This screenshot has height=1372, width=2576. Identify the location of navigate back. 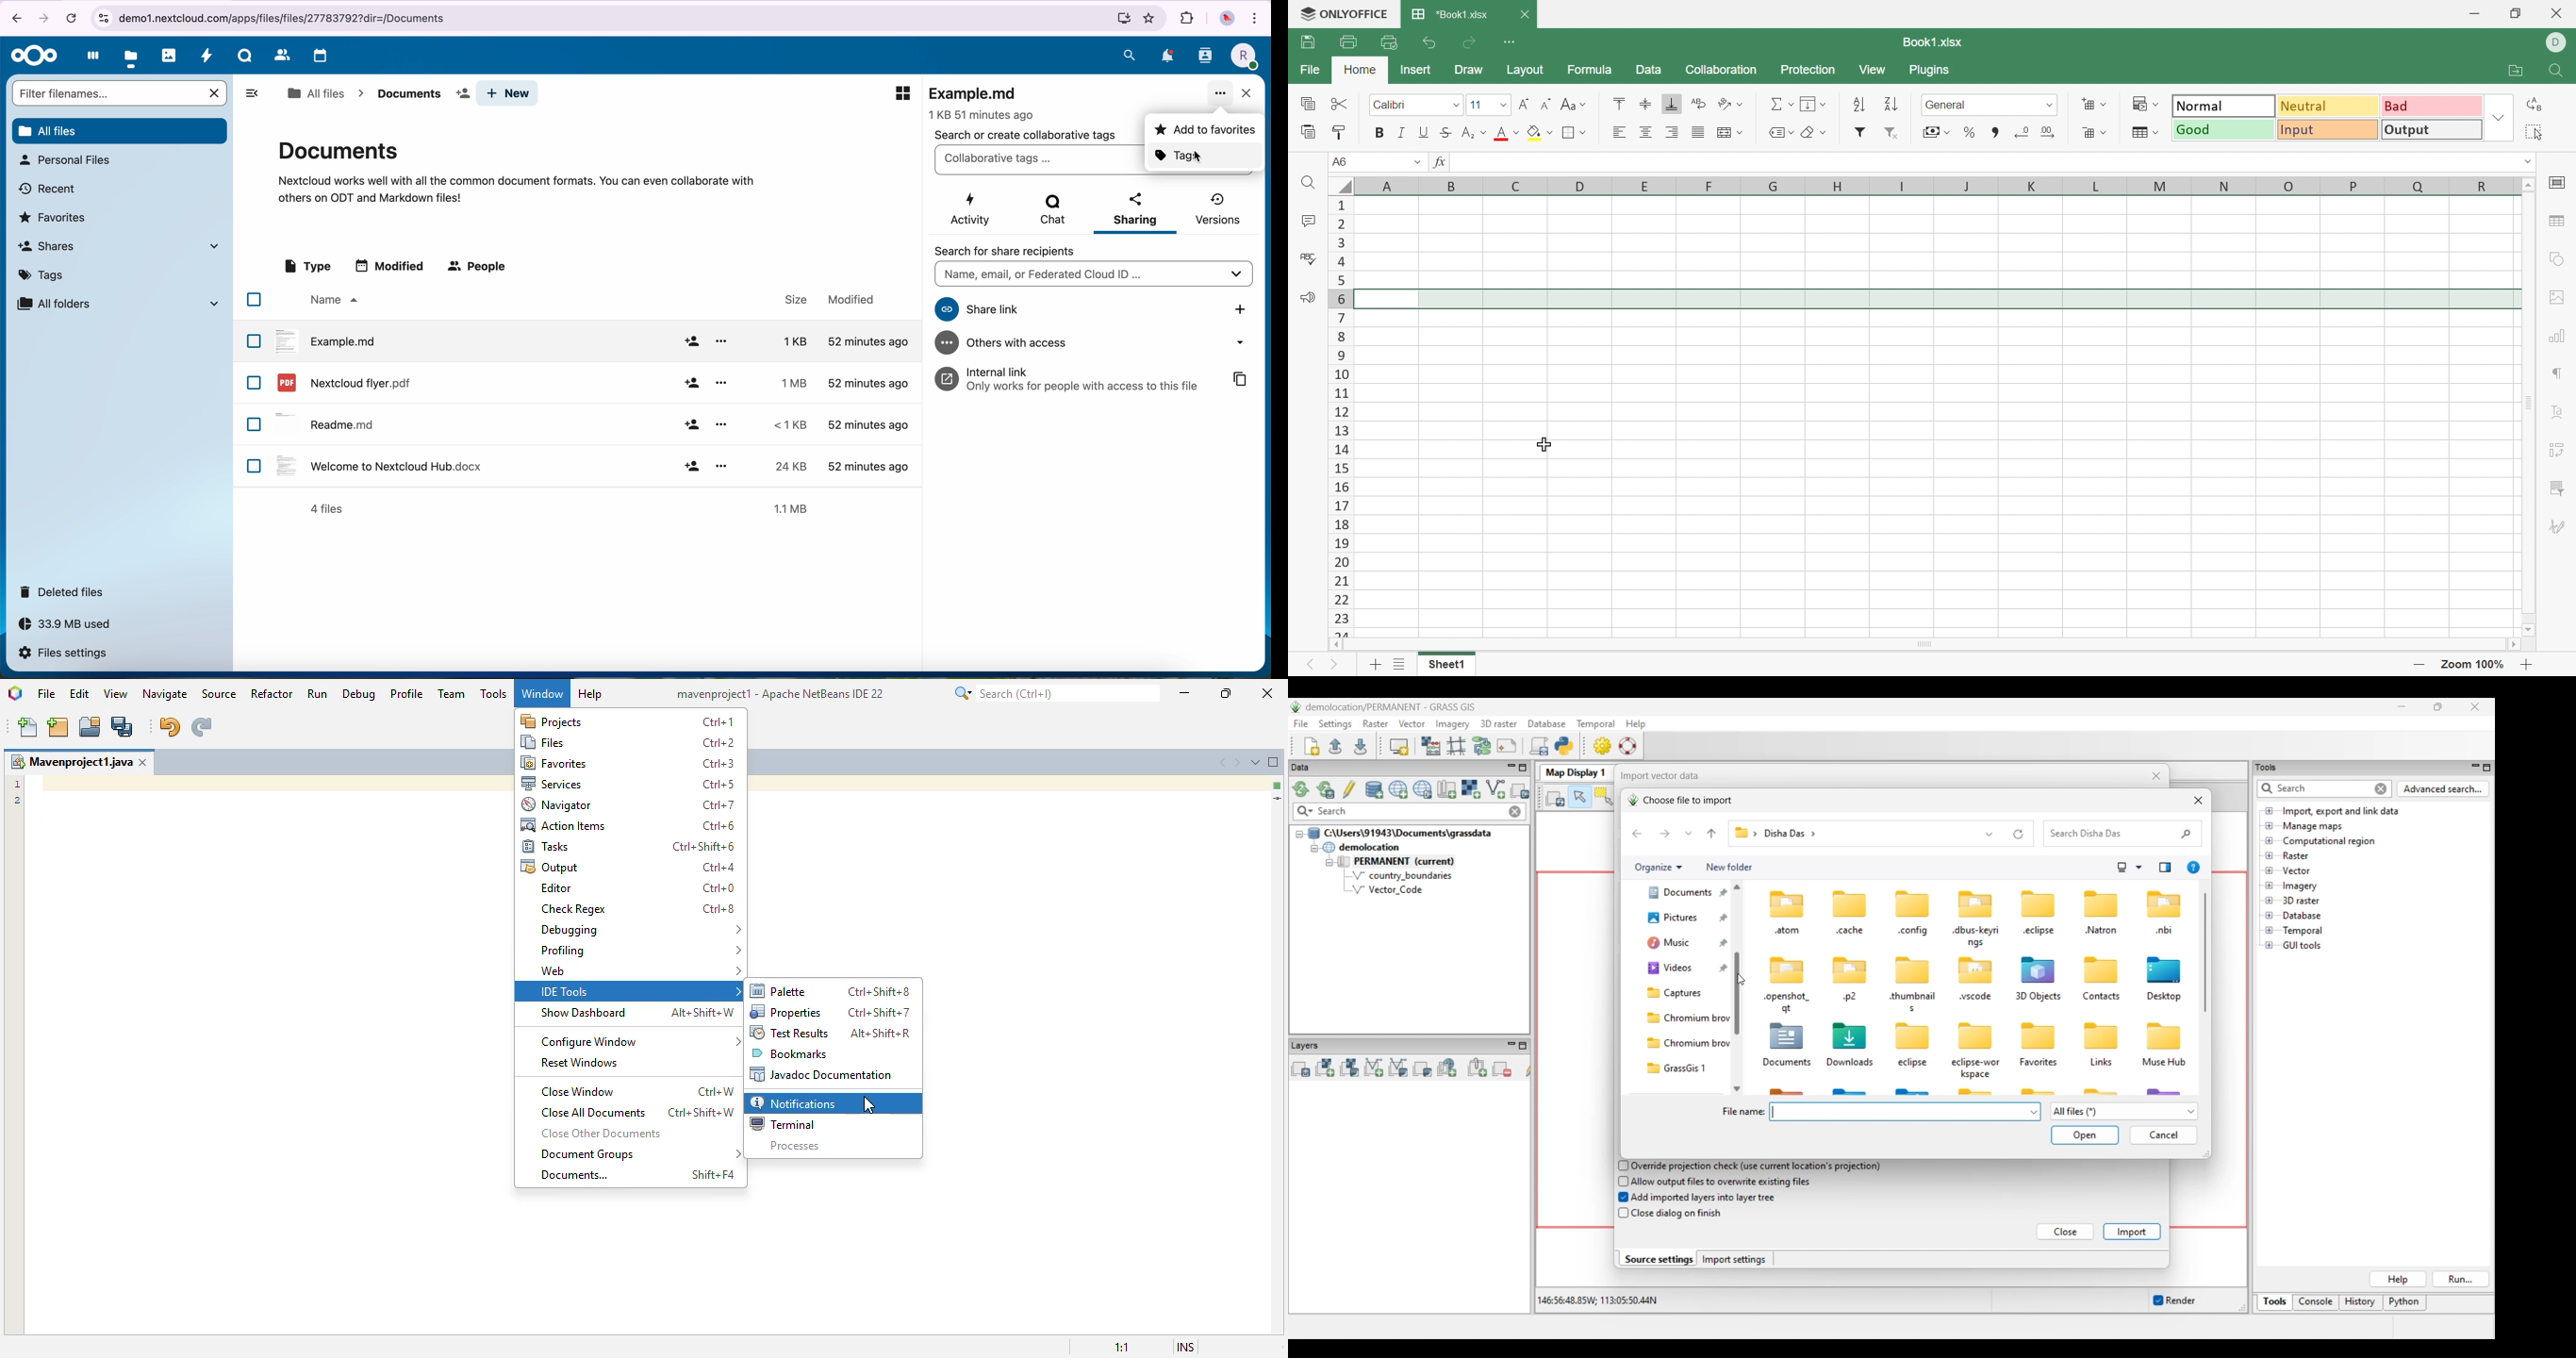
(13, 17).